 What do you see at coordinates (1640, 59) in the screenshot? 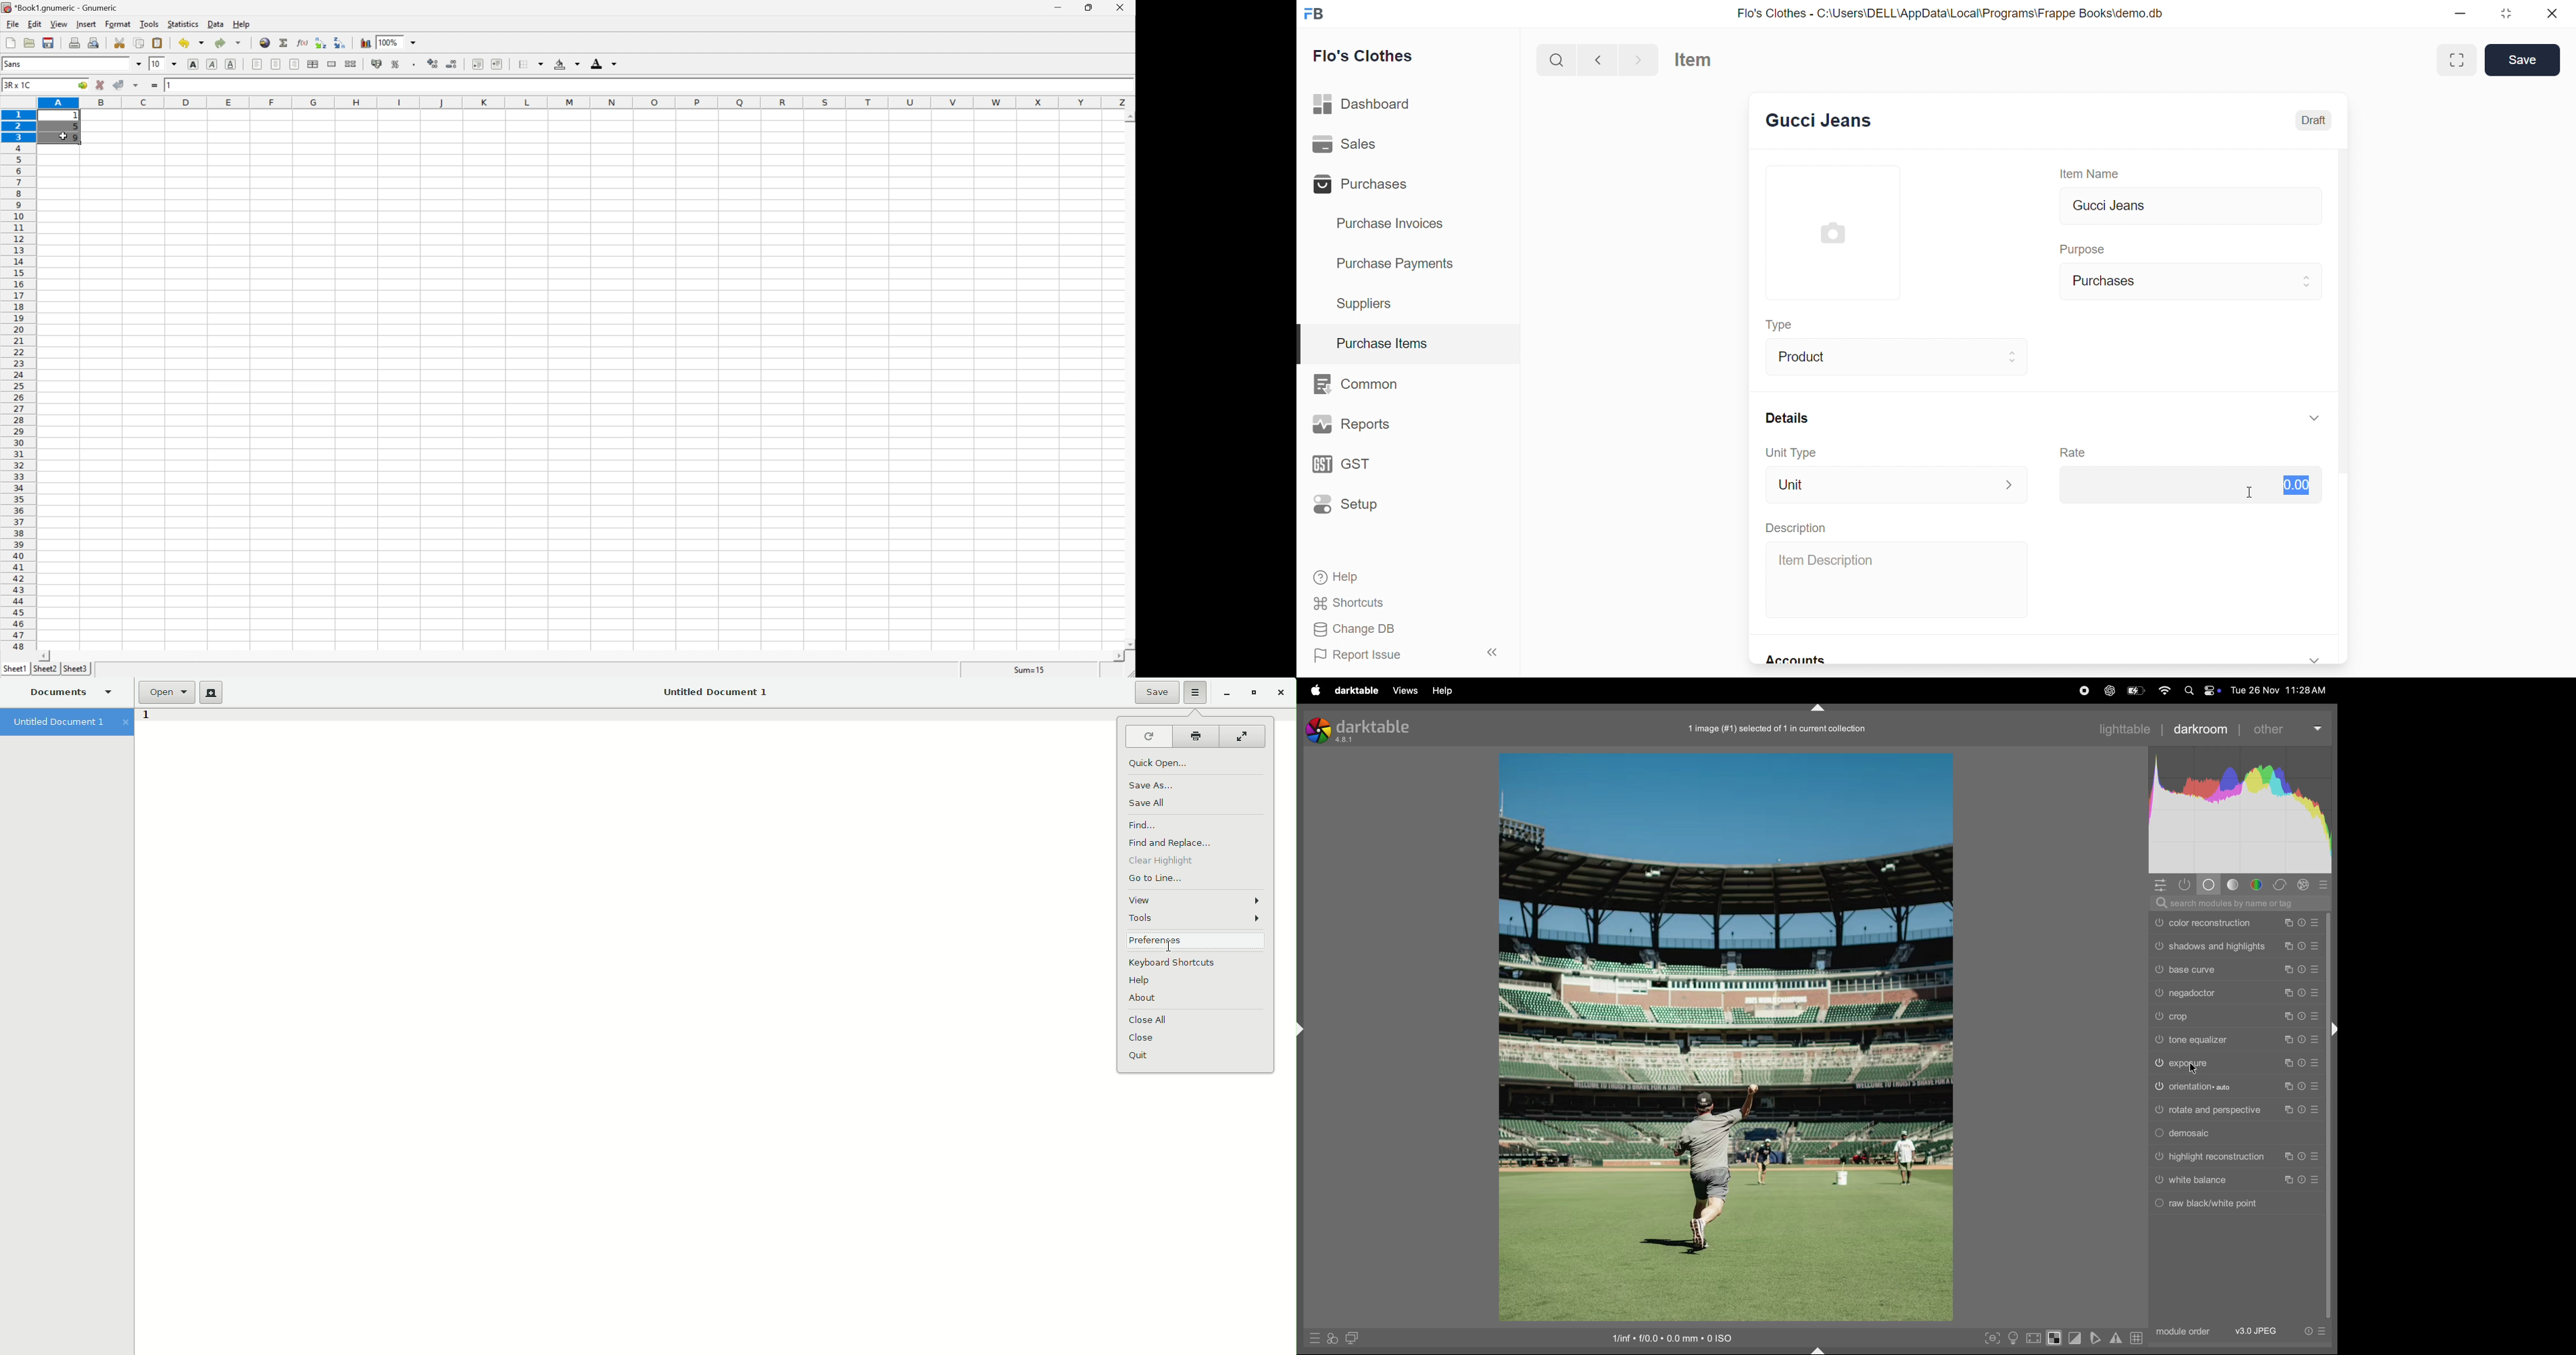
I see `navigate forward` at bounding box center [1640, 59].